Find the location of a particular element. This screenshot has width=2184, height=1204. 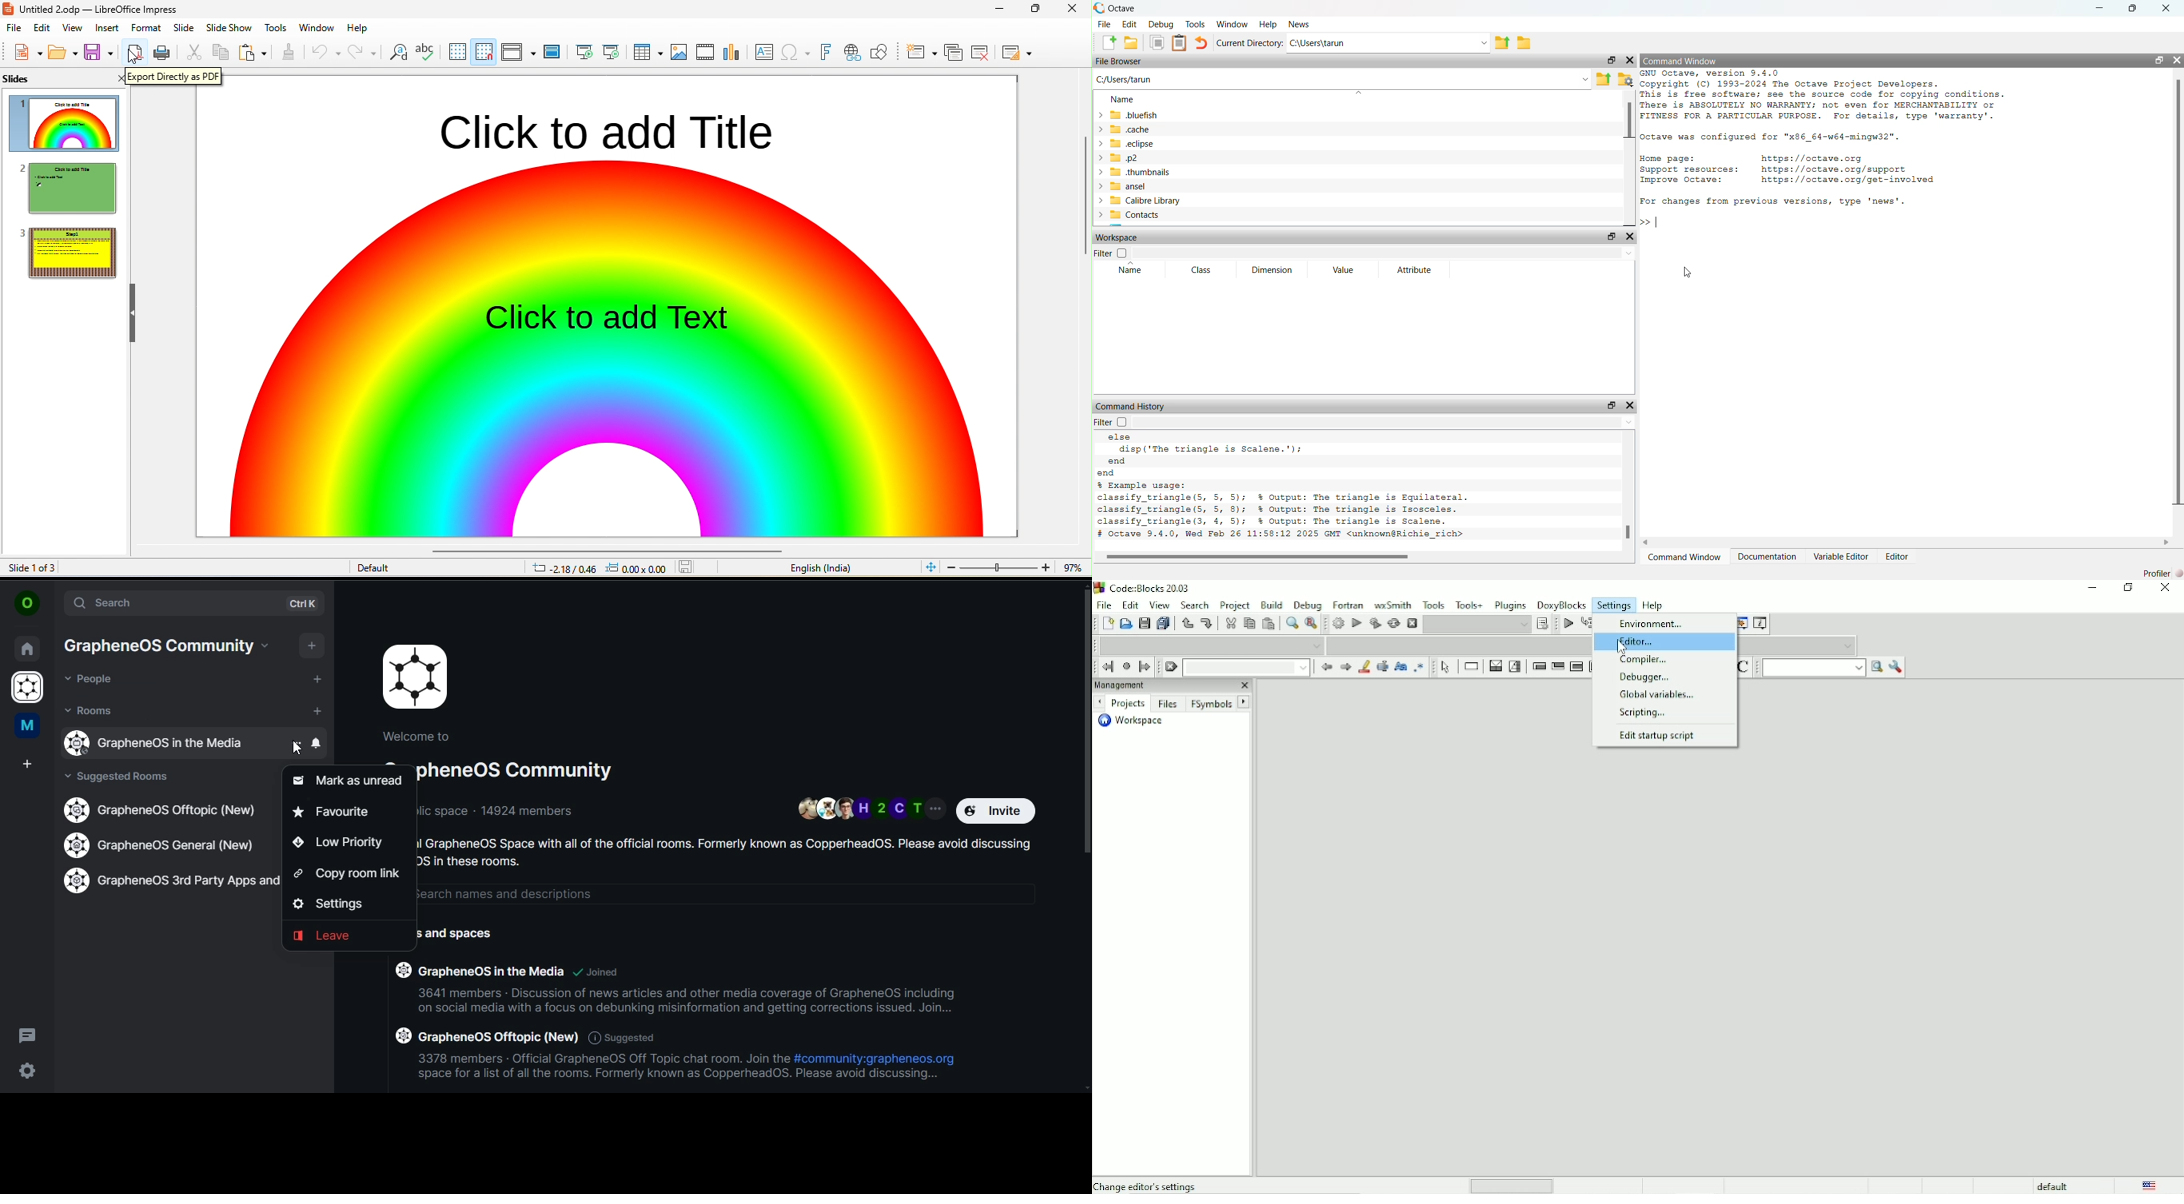

octave version and date is located at coordinates (1285, 536).